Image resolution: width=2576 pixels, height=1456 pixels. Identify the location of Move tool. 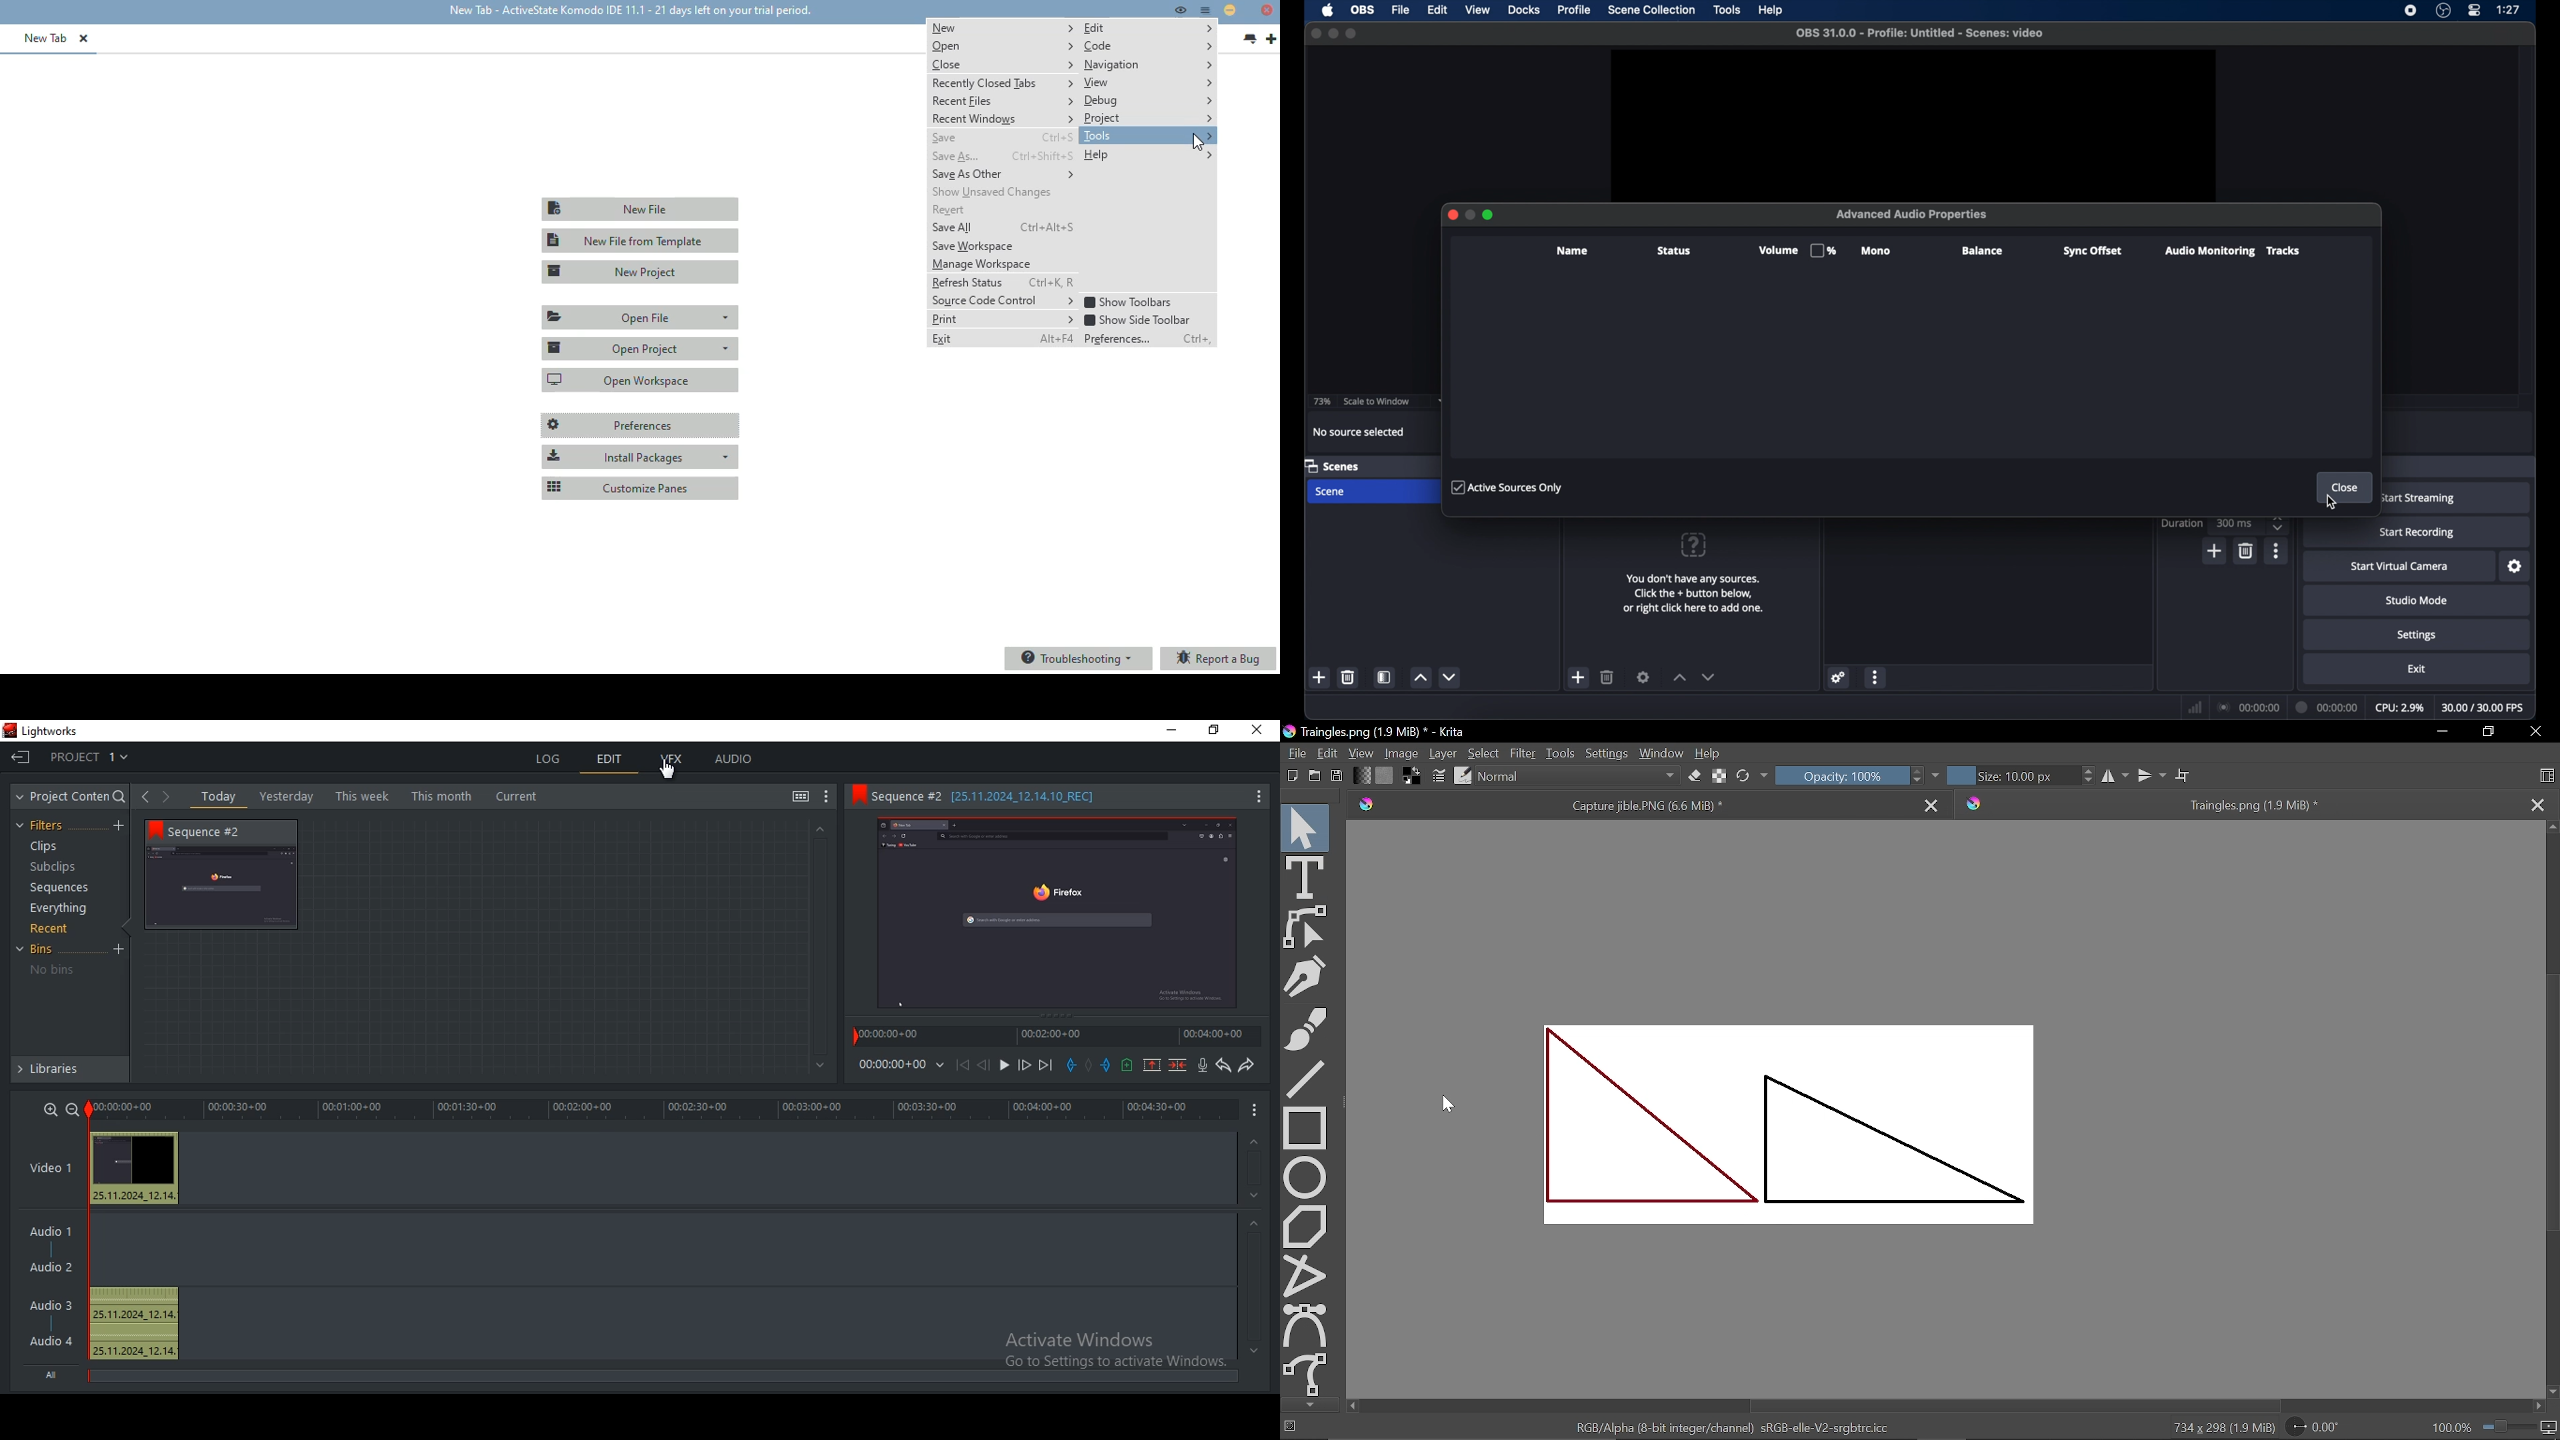
(1305, 827).